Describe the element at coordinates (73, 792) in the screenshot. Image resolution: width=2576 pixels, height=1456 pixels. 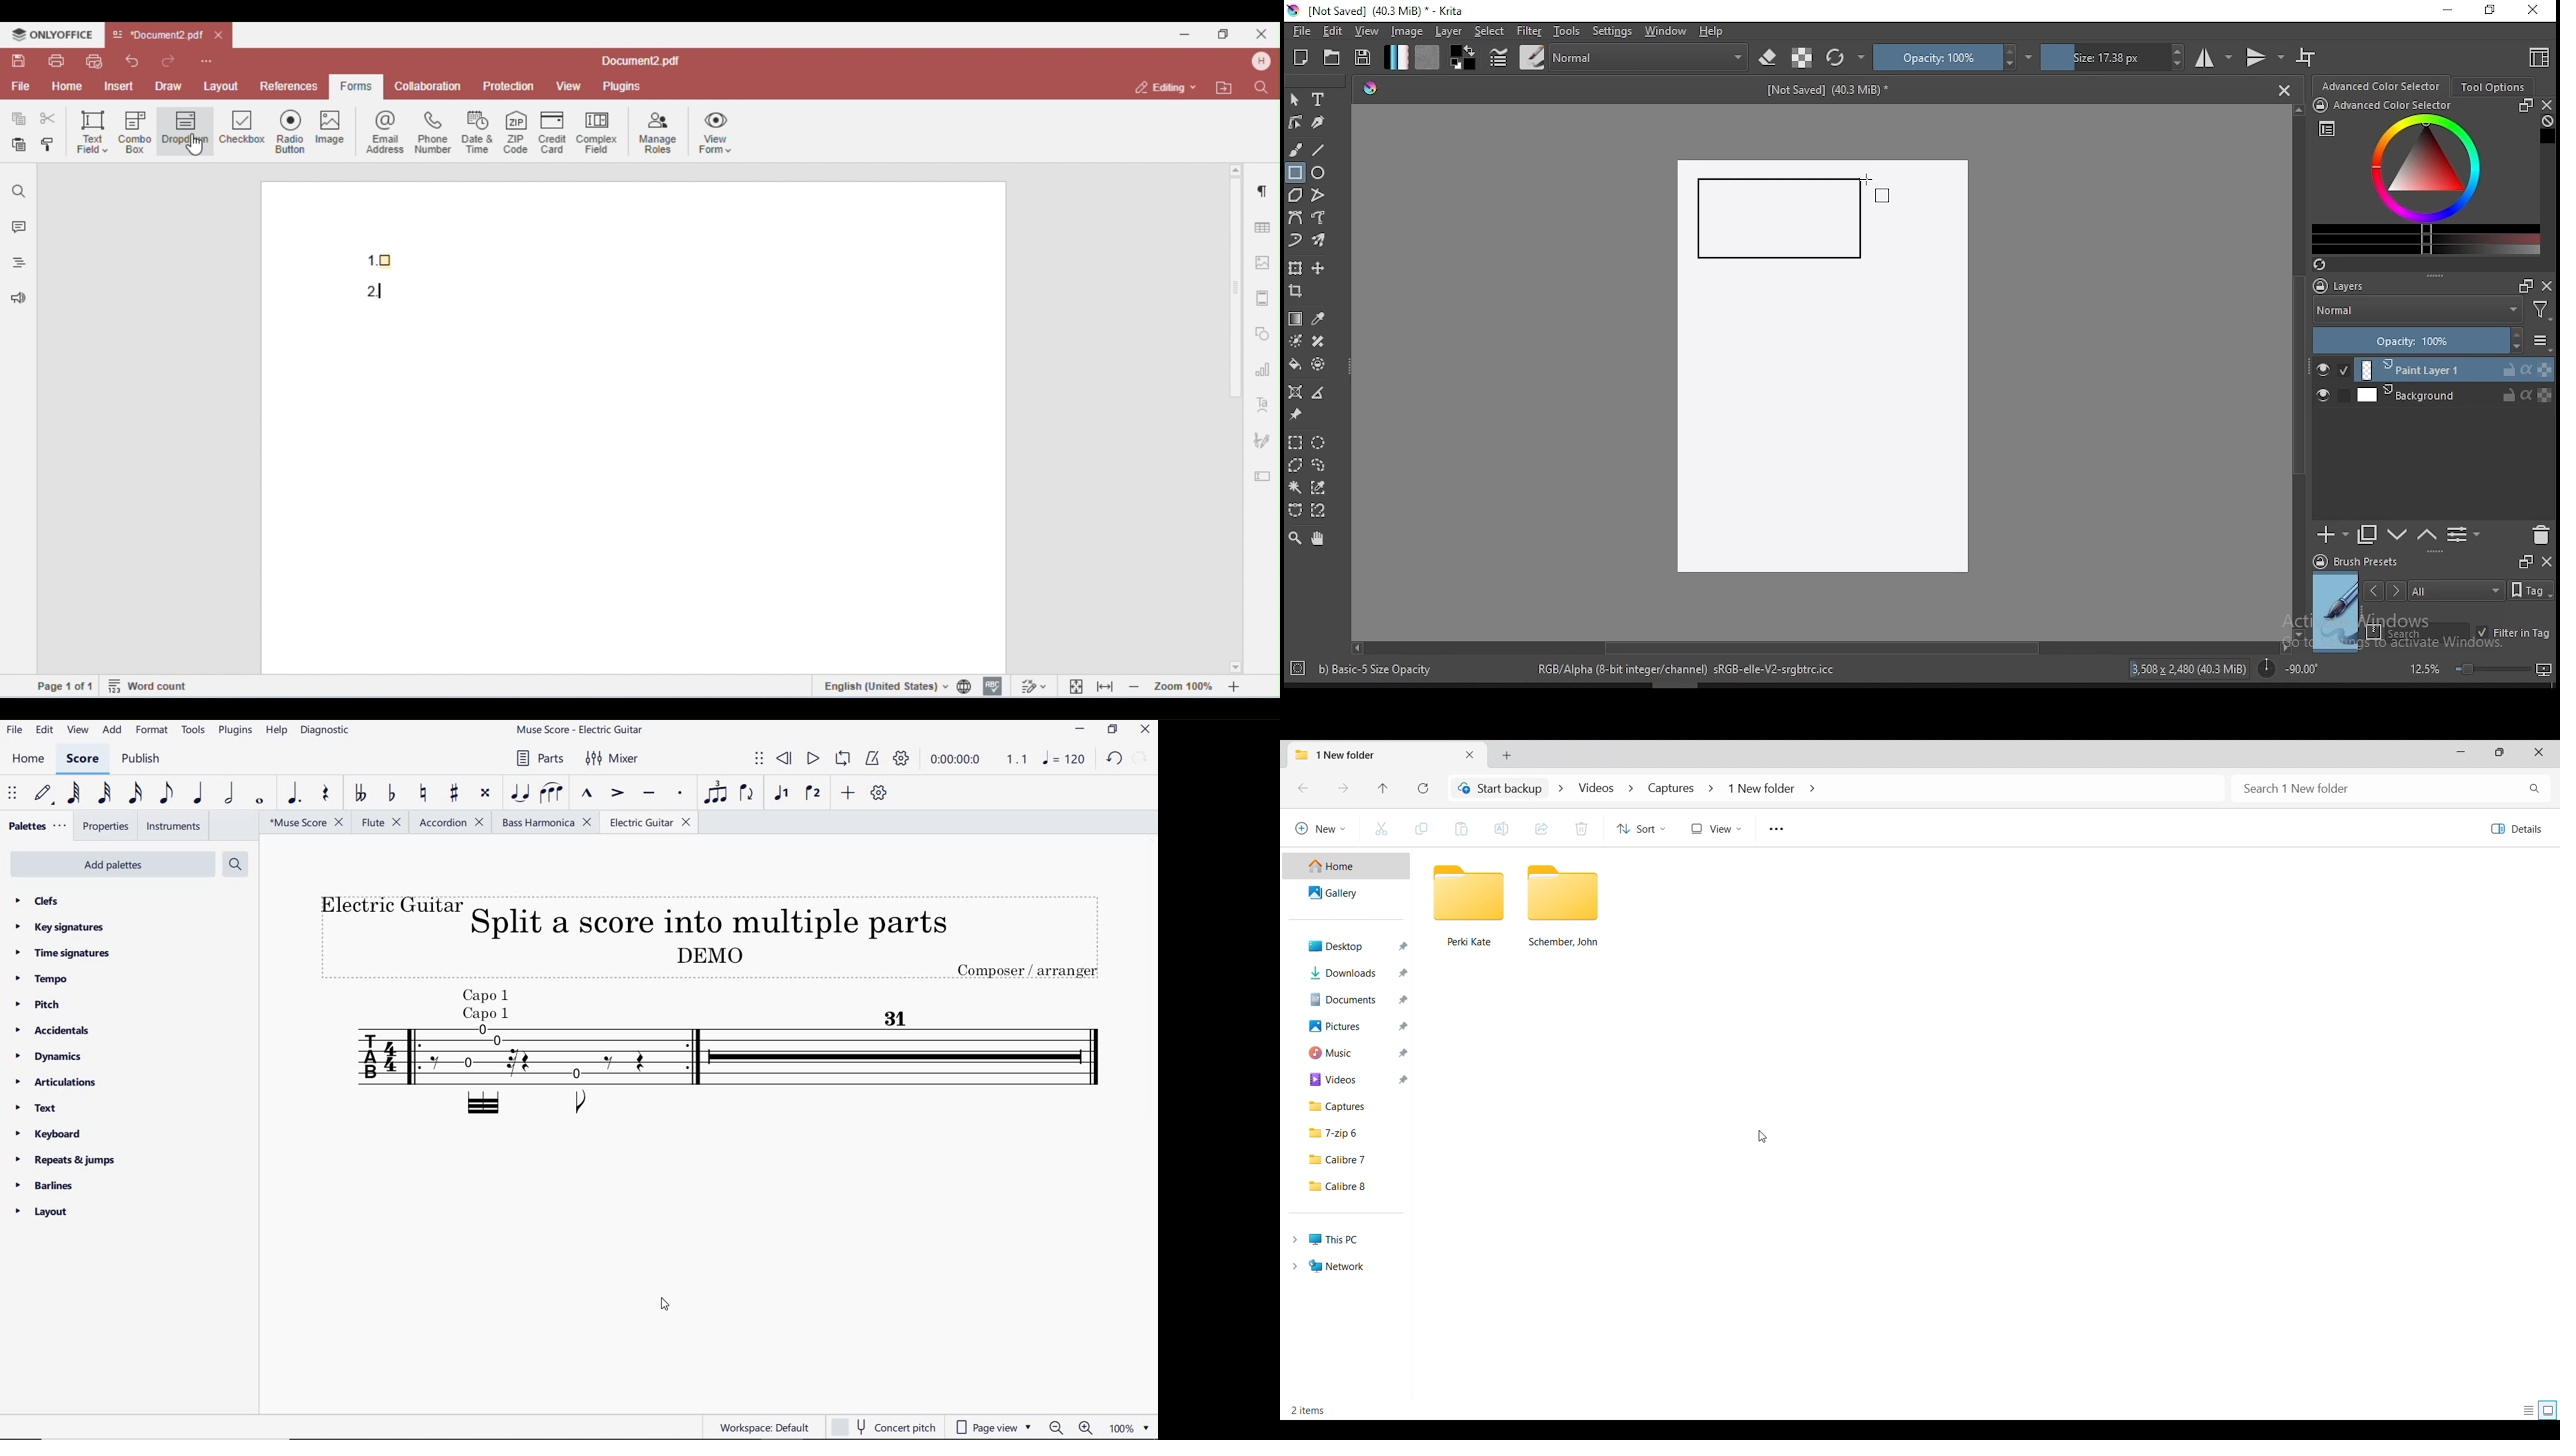
I see `64th note` at that location.